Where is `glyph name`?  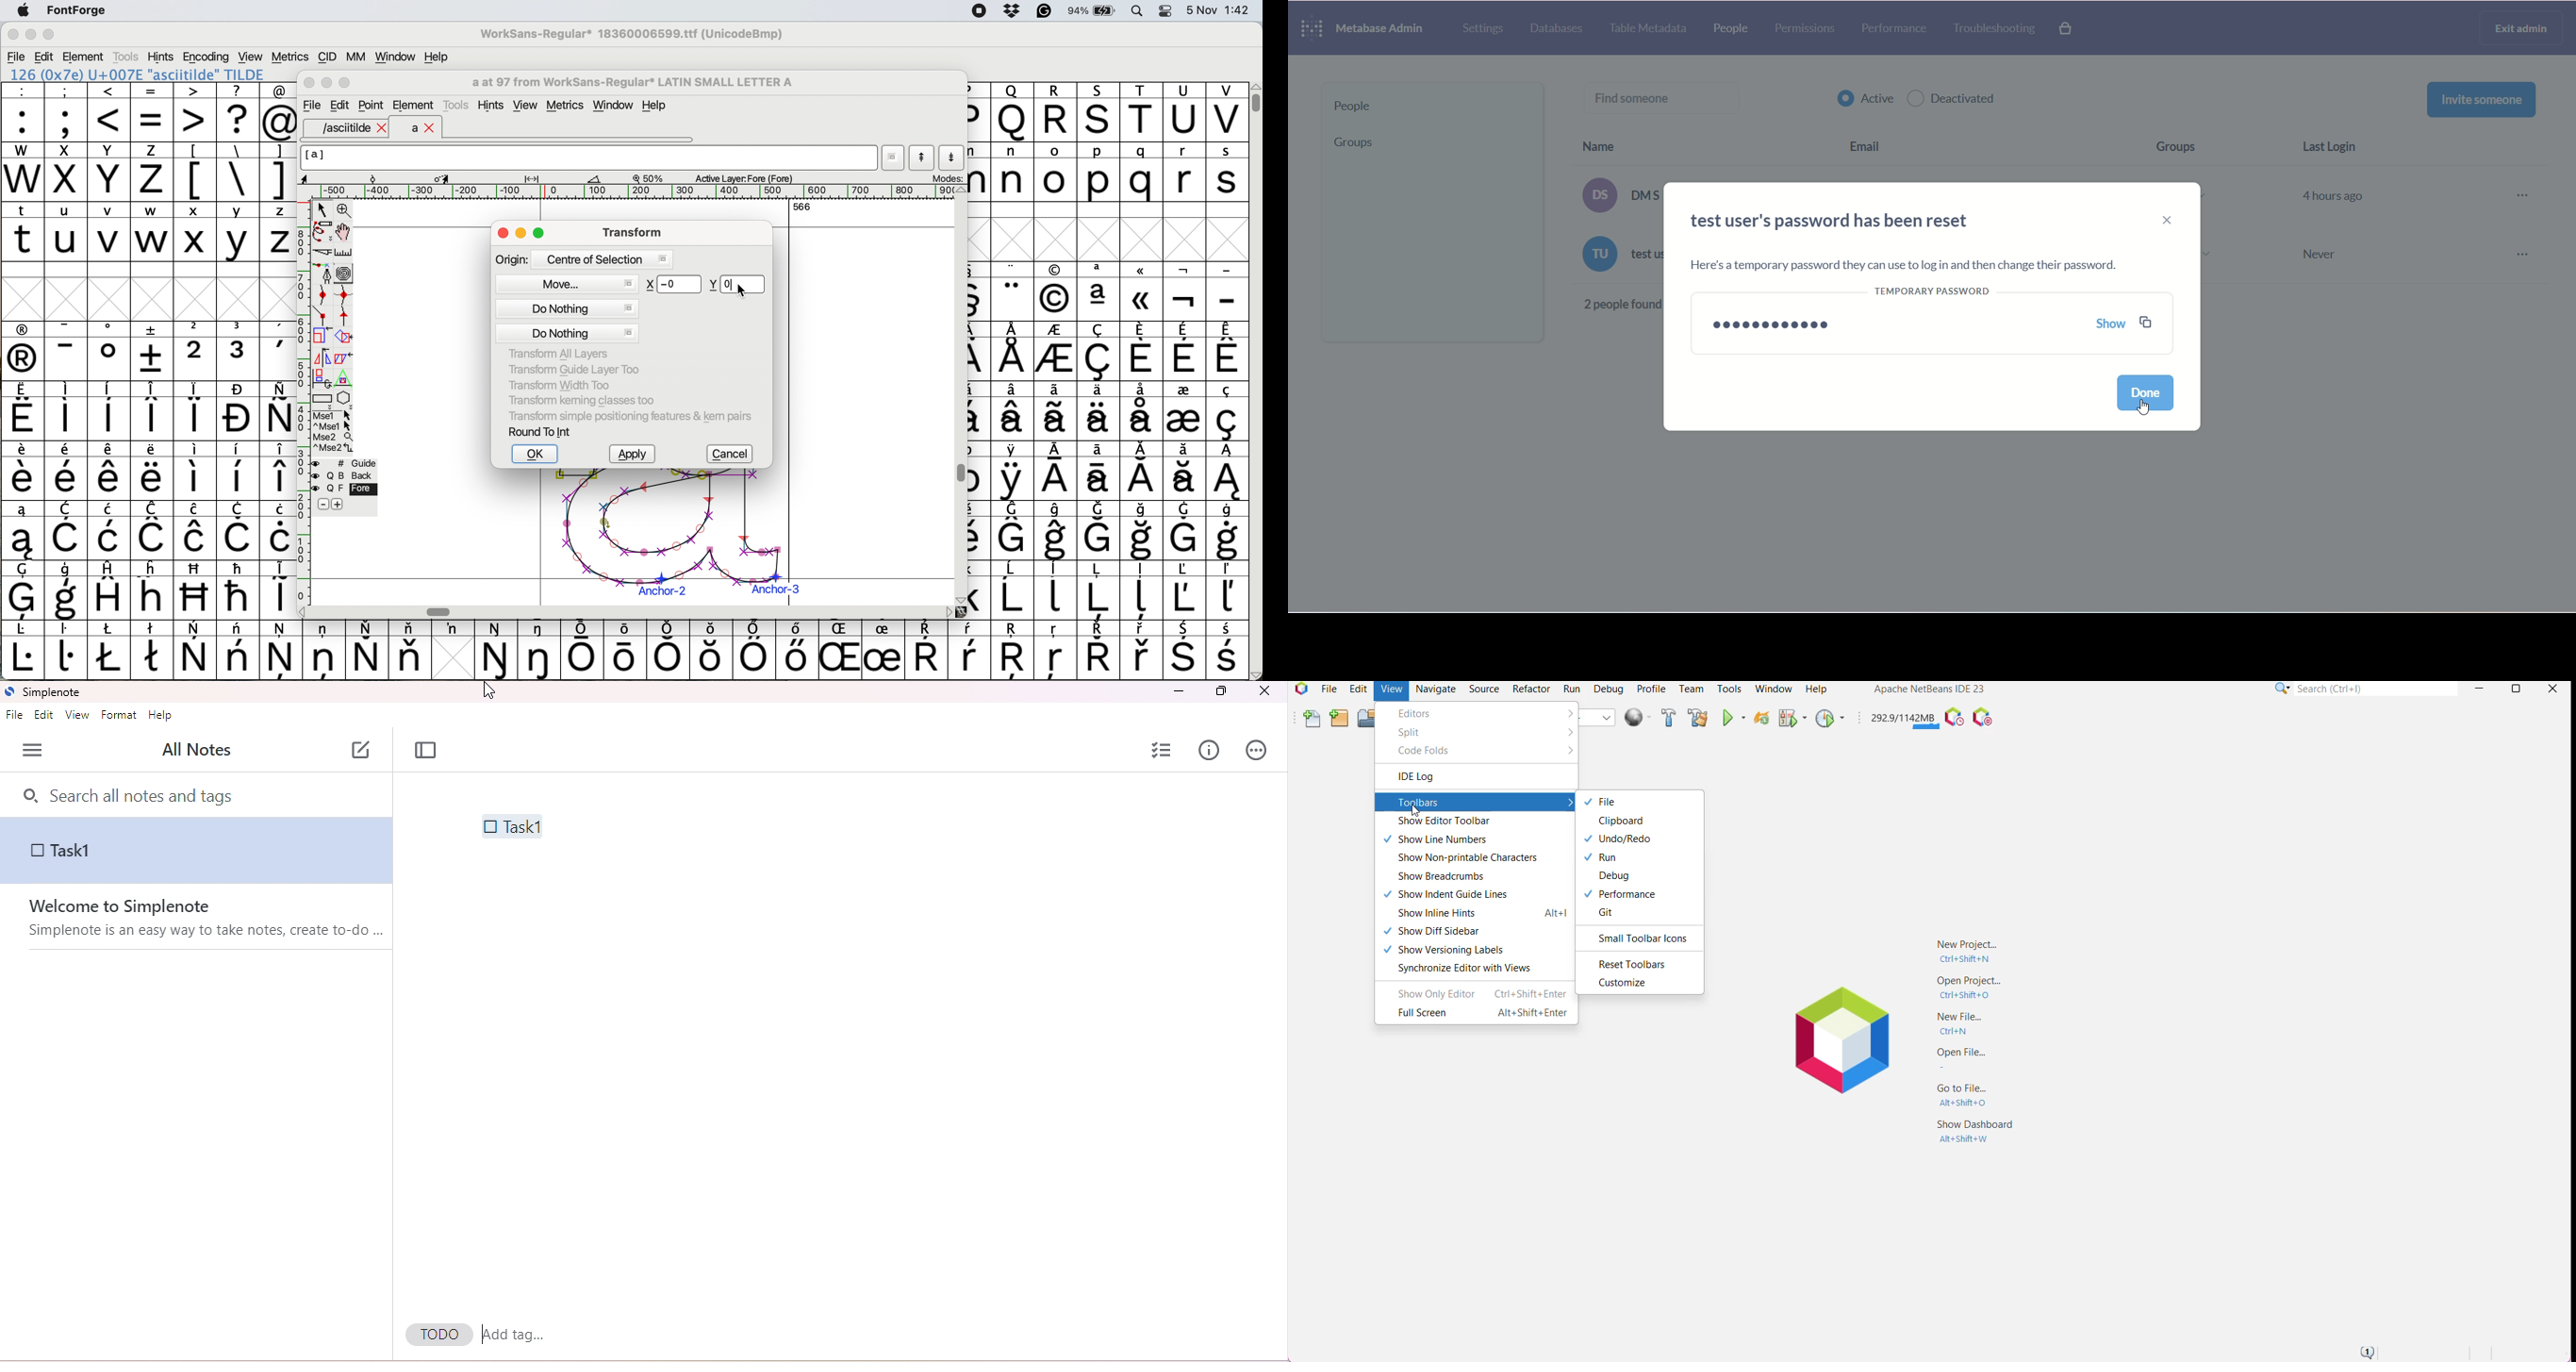
glyph name is located at coordinates (631, 82).